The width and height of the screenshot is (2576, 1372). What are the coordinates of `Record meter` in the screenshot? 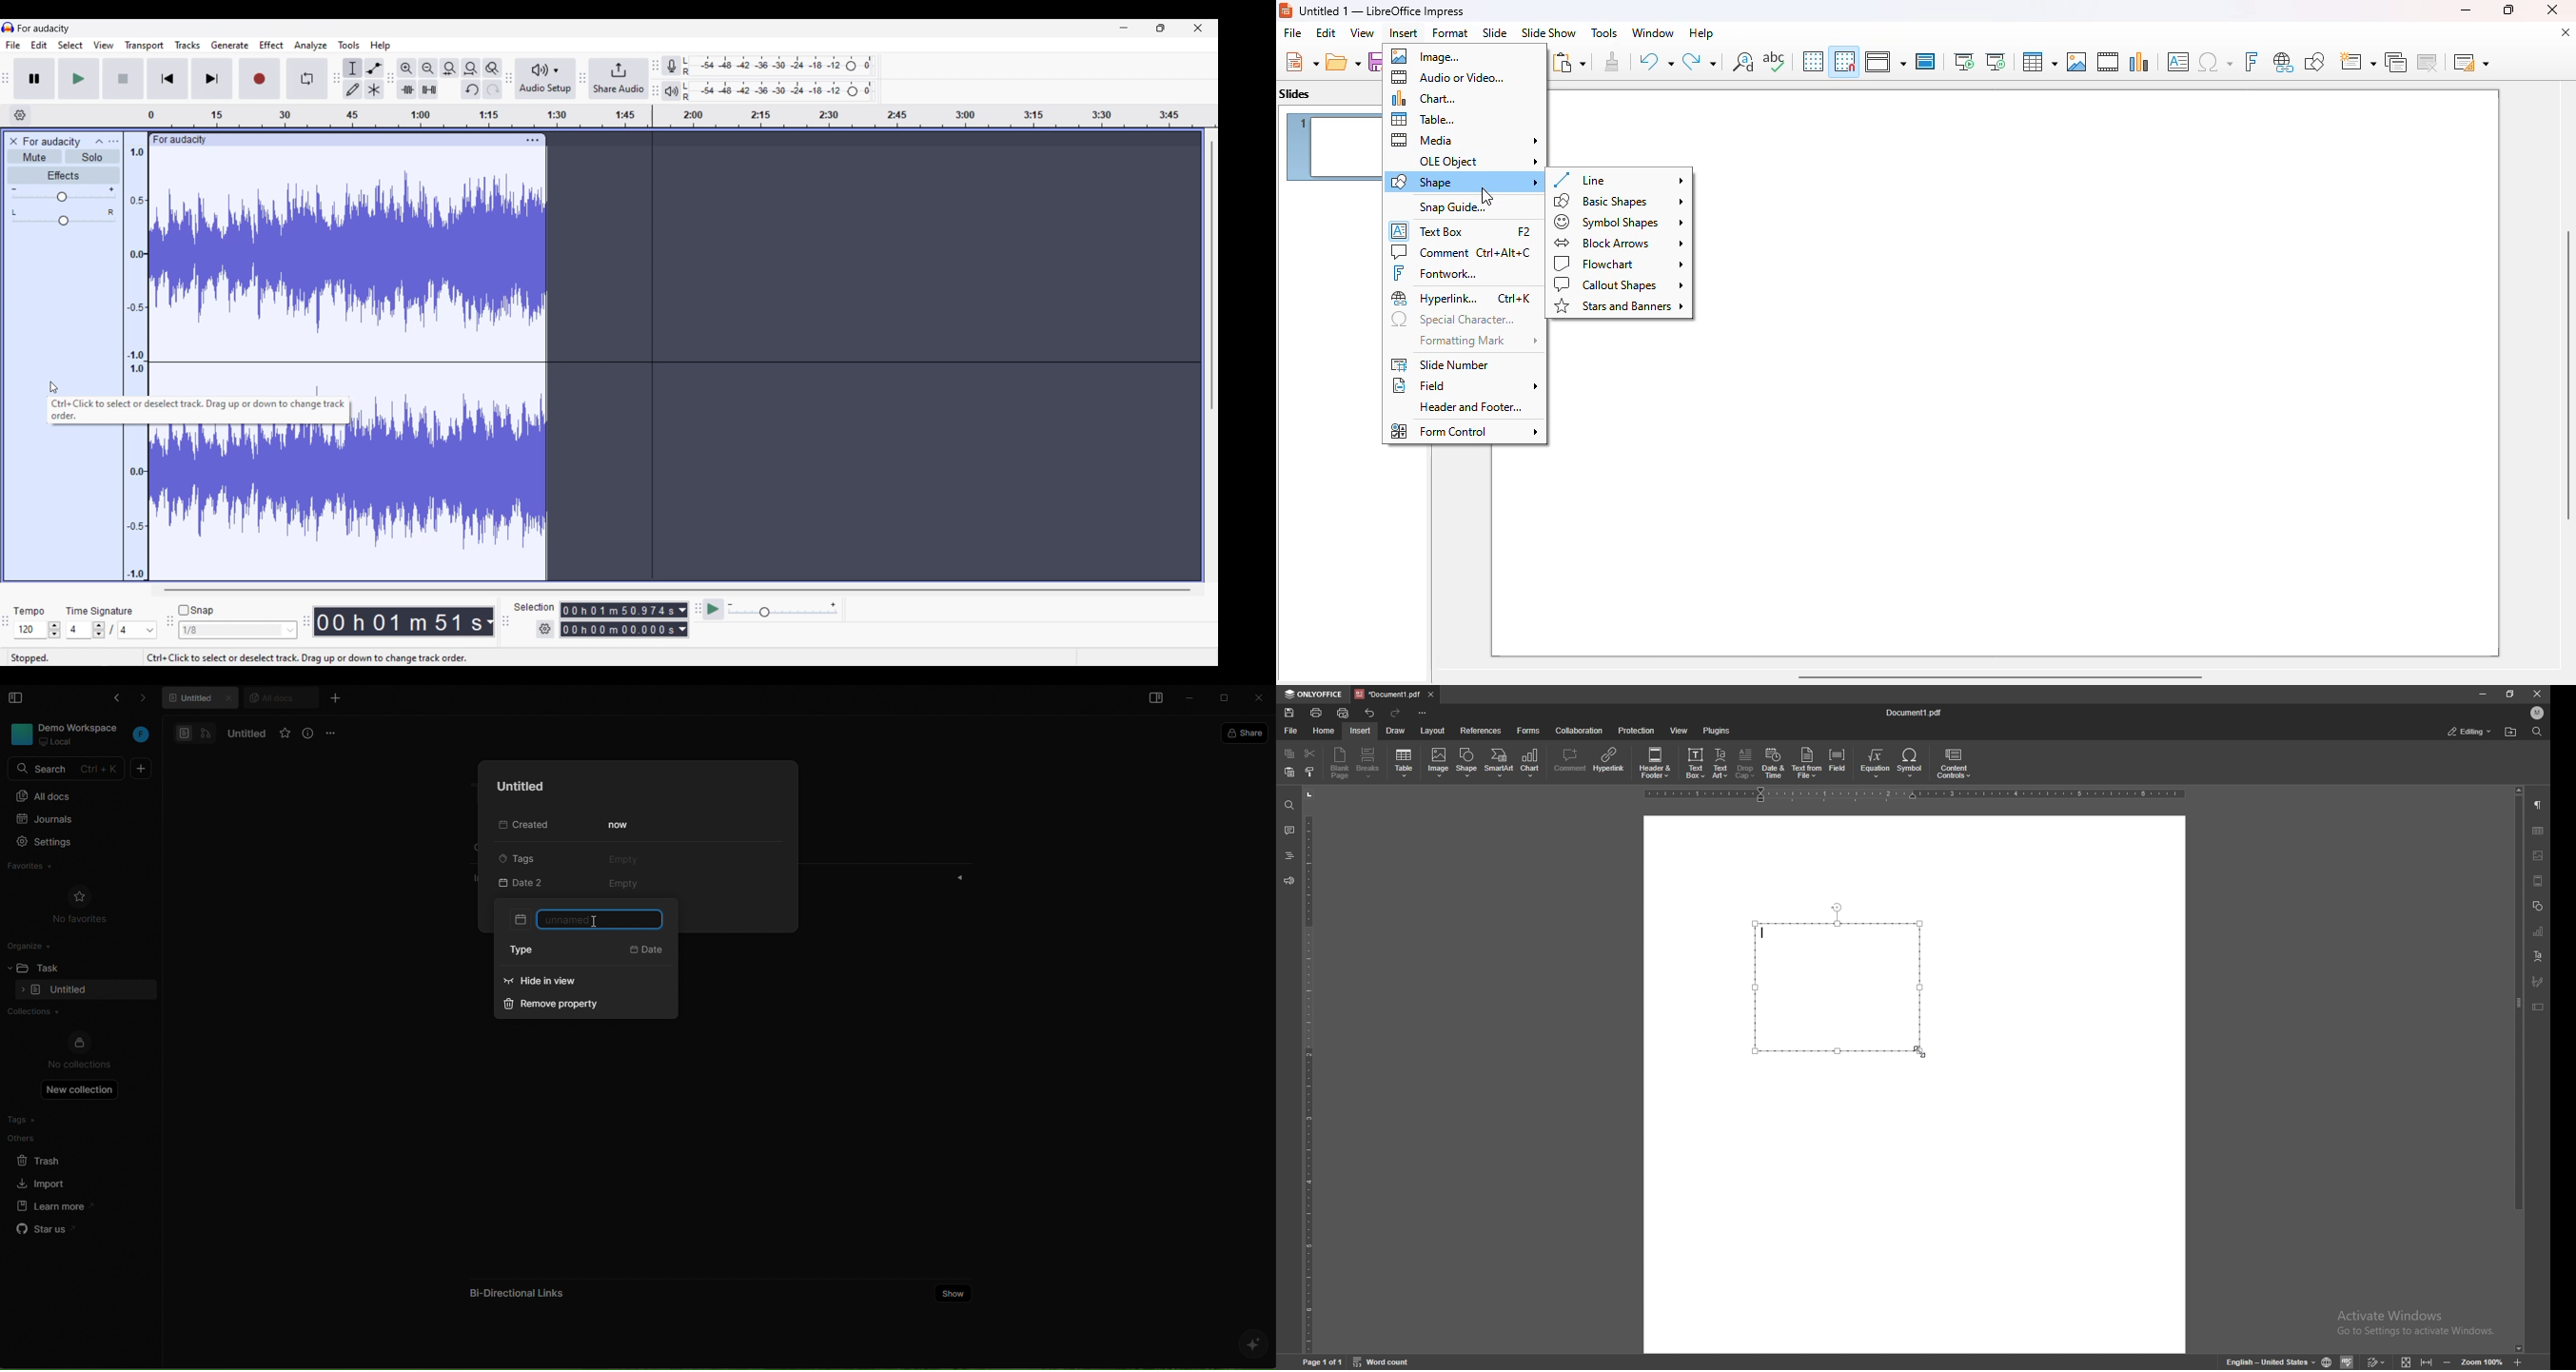 It's located at (671, 65).